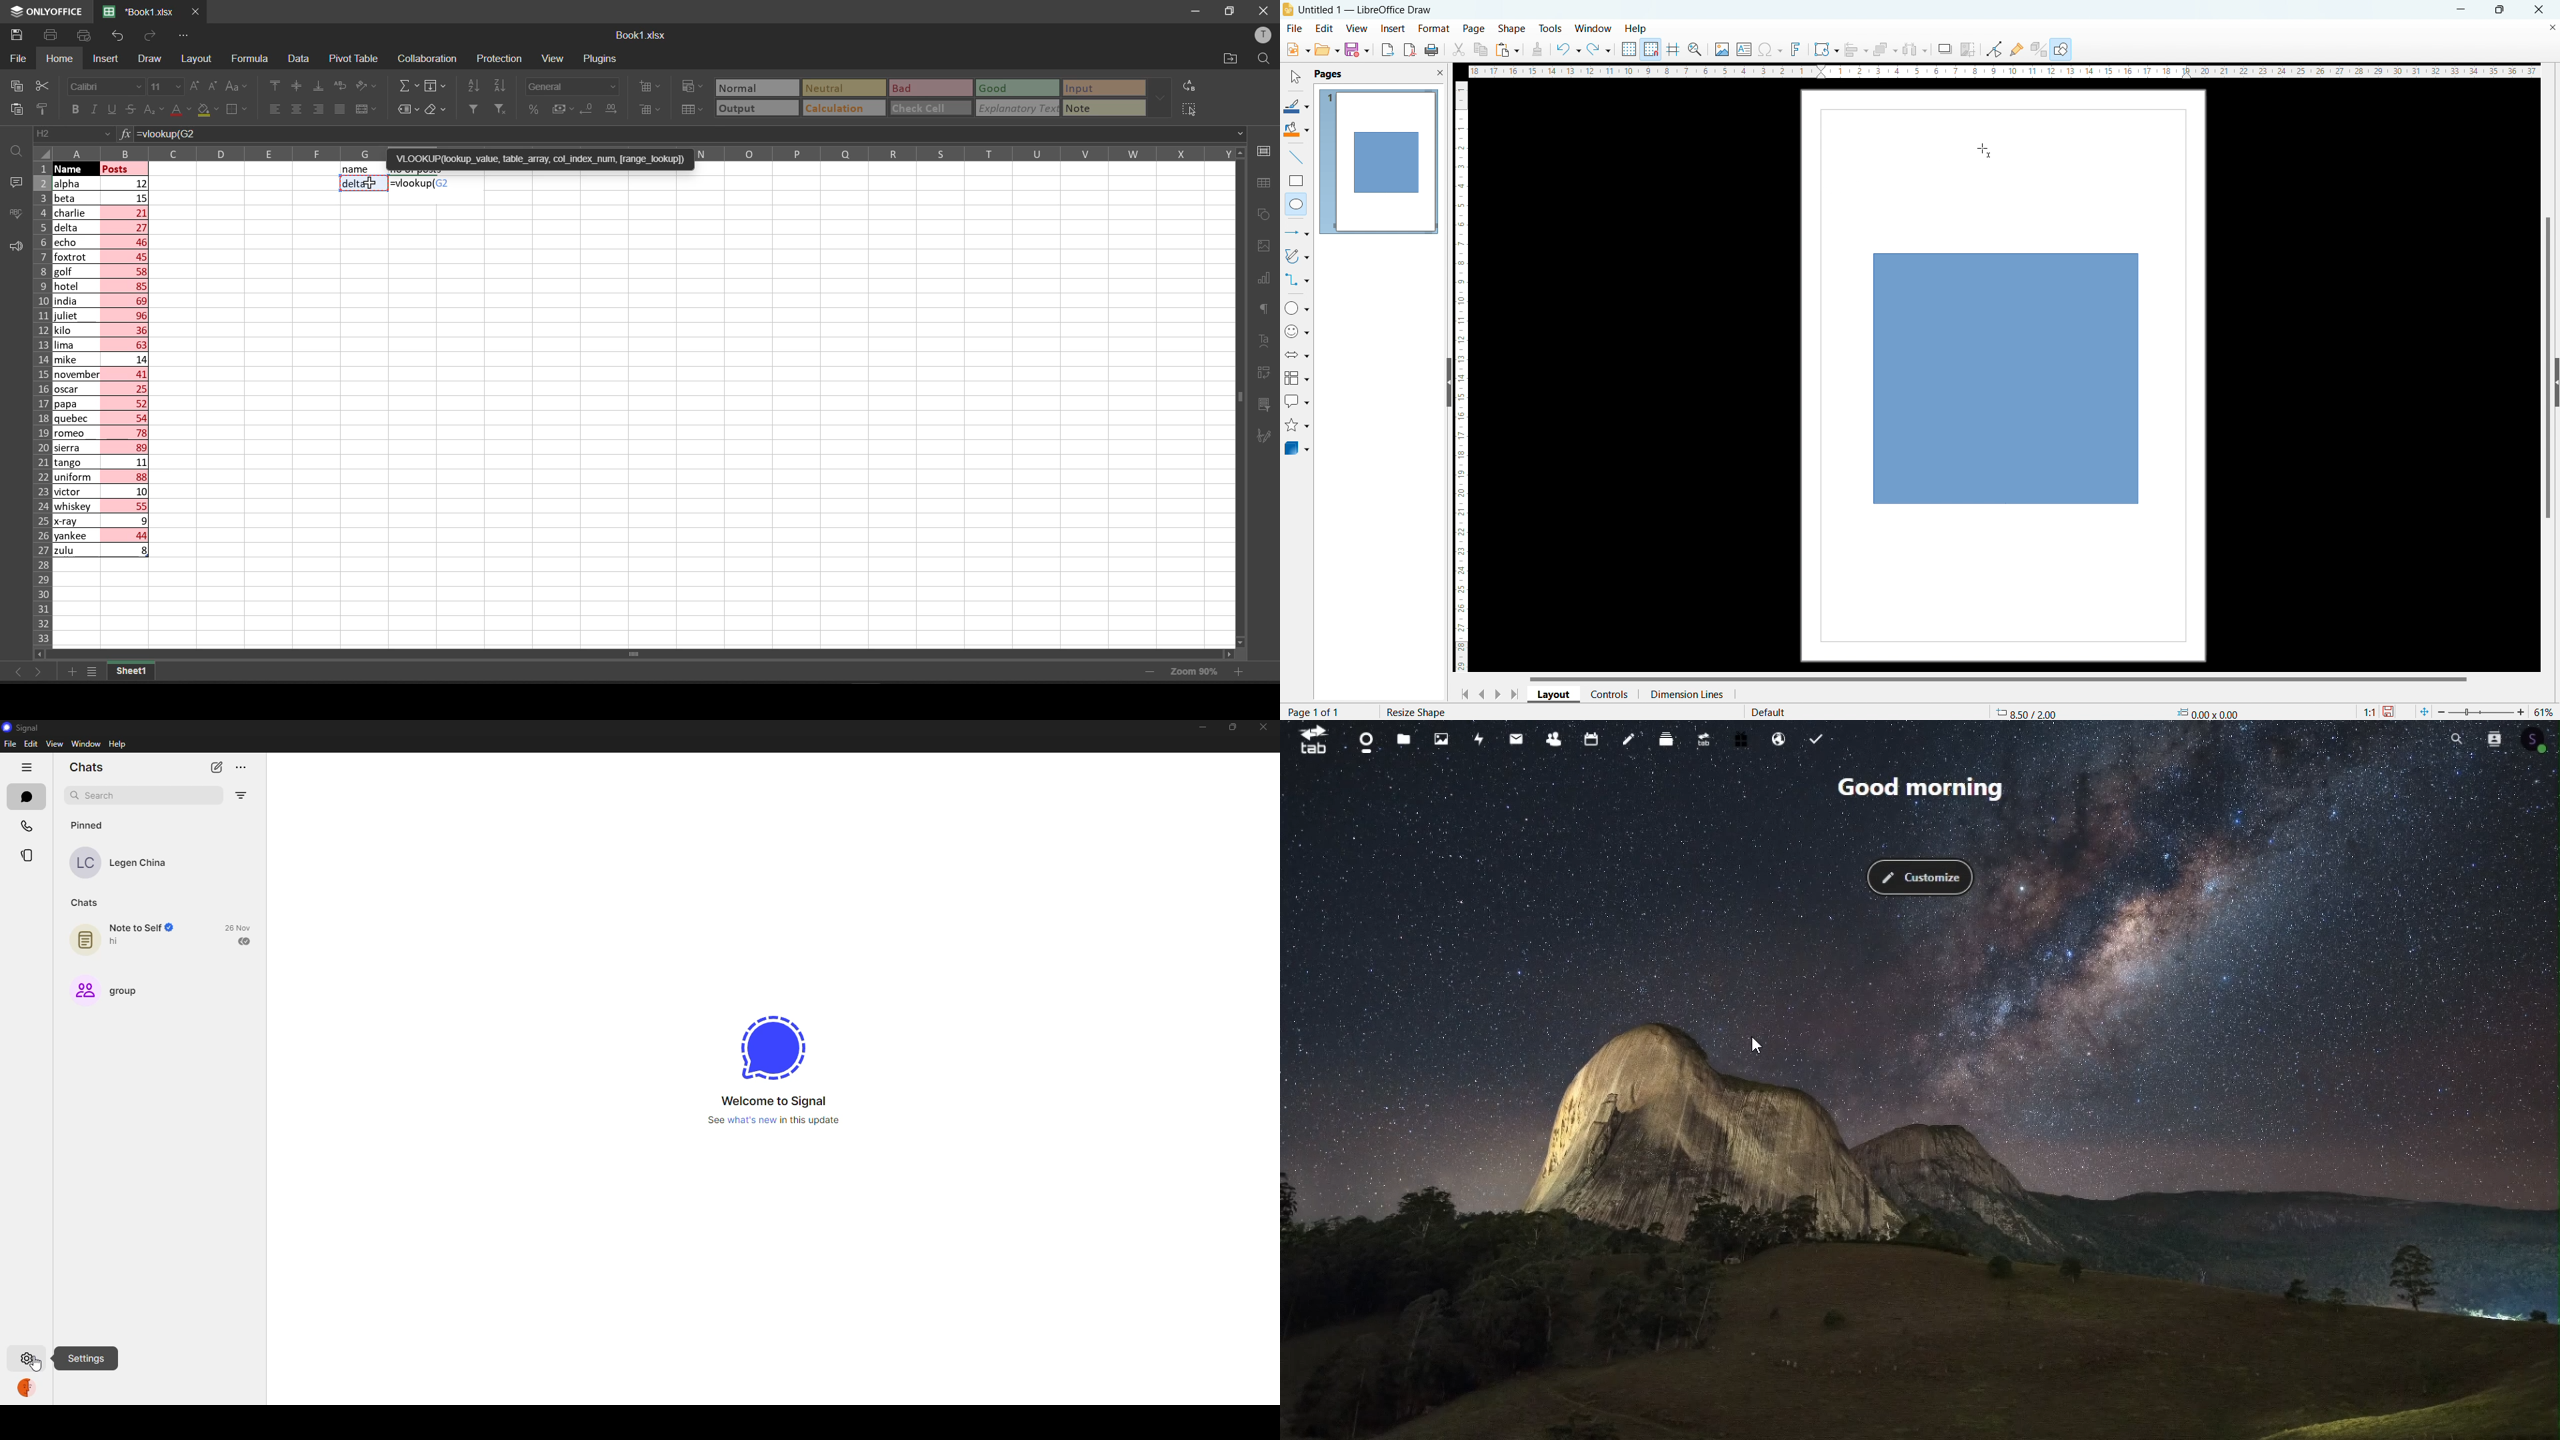  What do you see at coordinates (1297, 234) in the screenshot?
I see `lines and arrows` at bounding box center [1297, 234].